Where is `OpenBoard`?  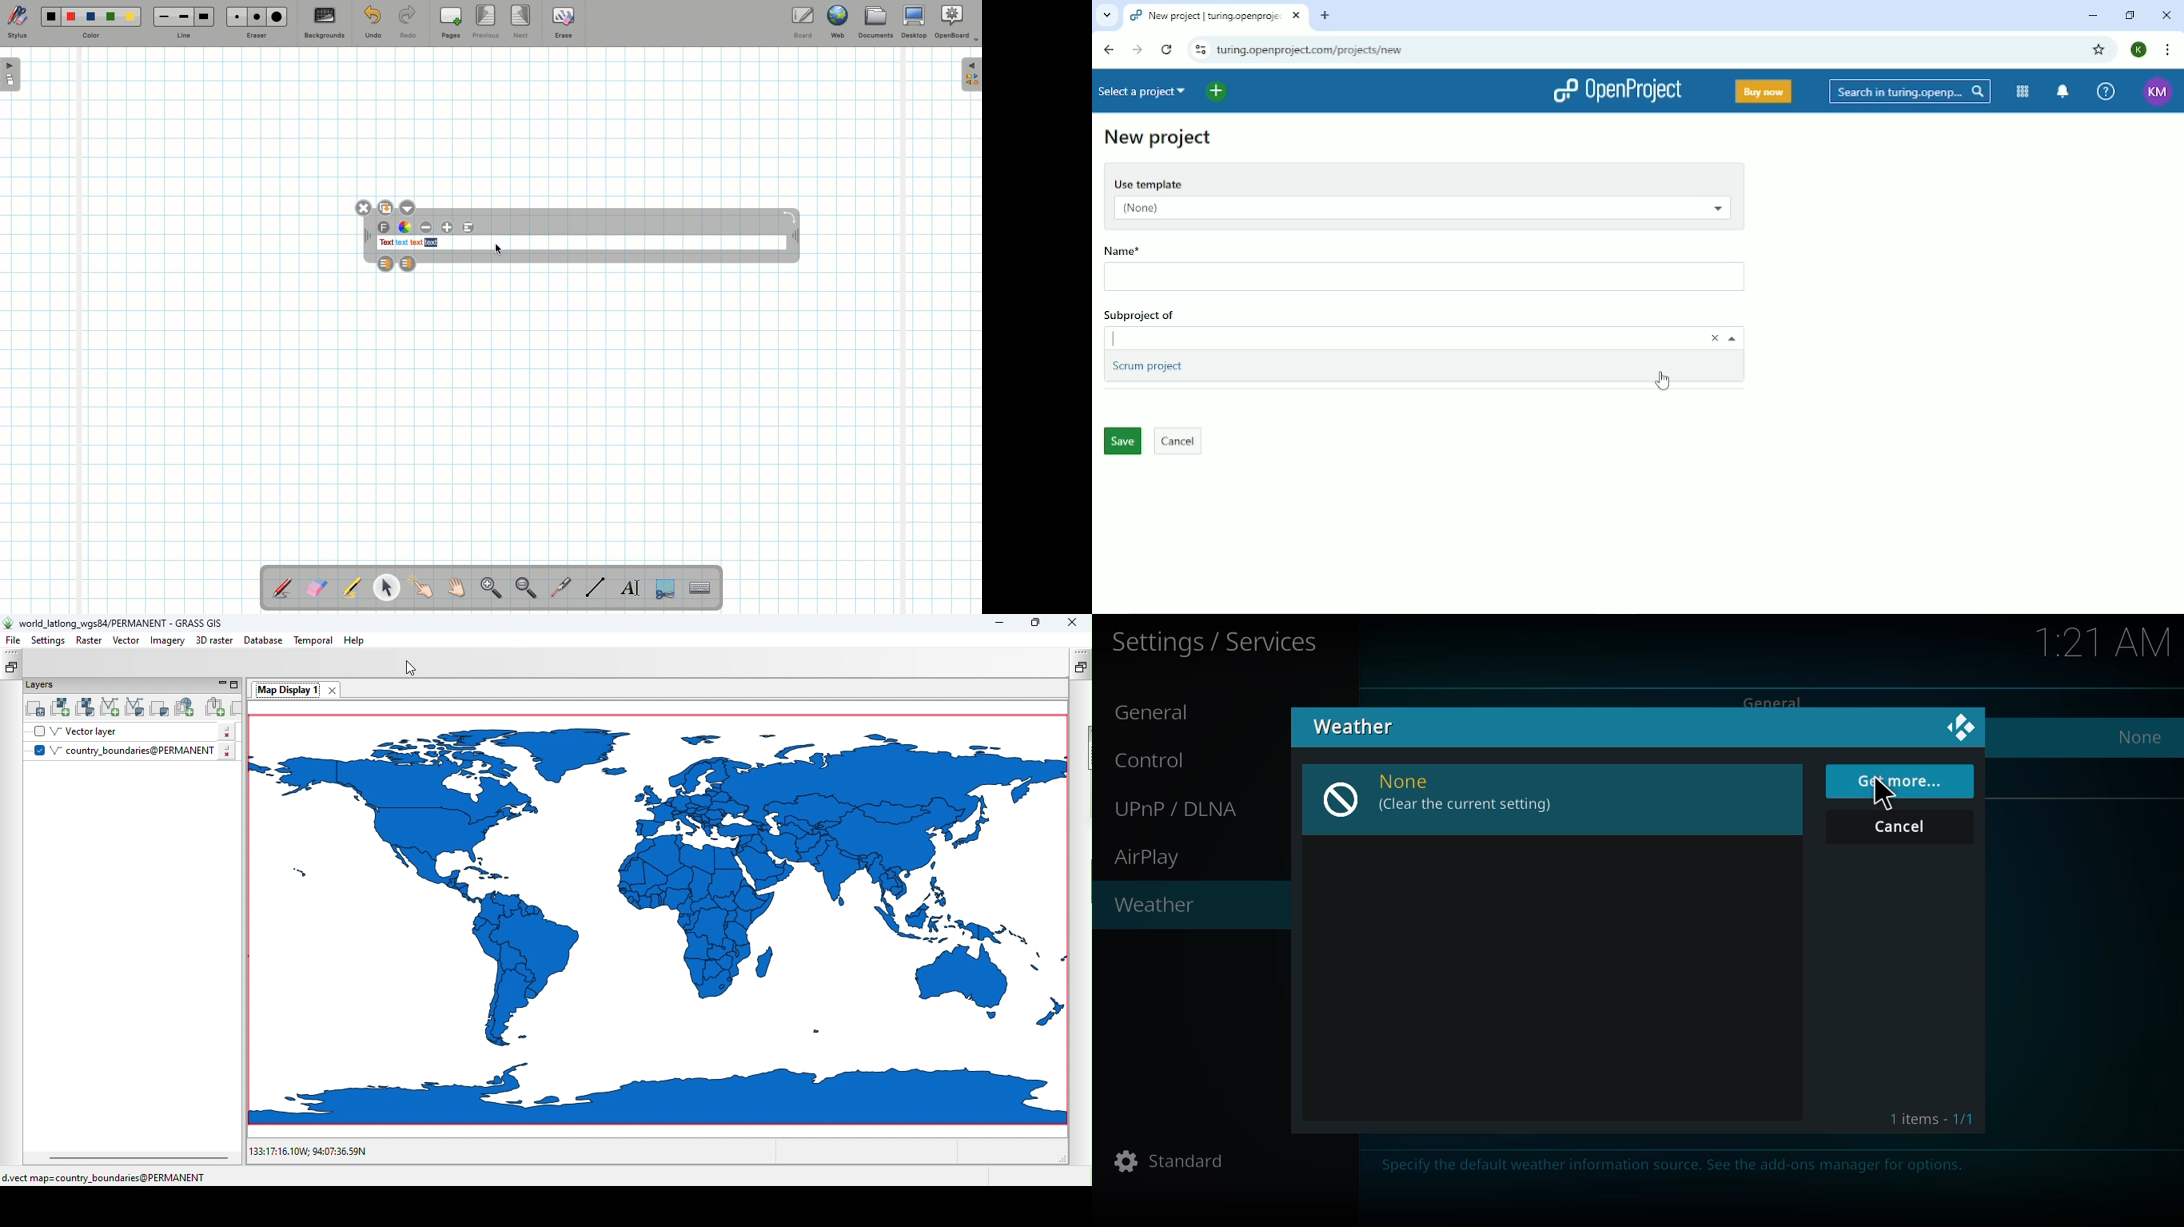
OpenBoard is located at coordinates (957, 22).